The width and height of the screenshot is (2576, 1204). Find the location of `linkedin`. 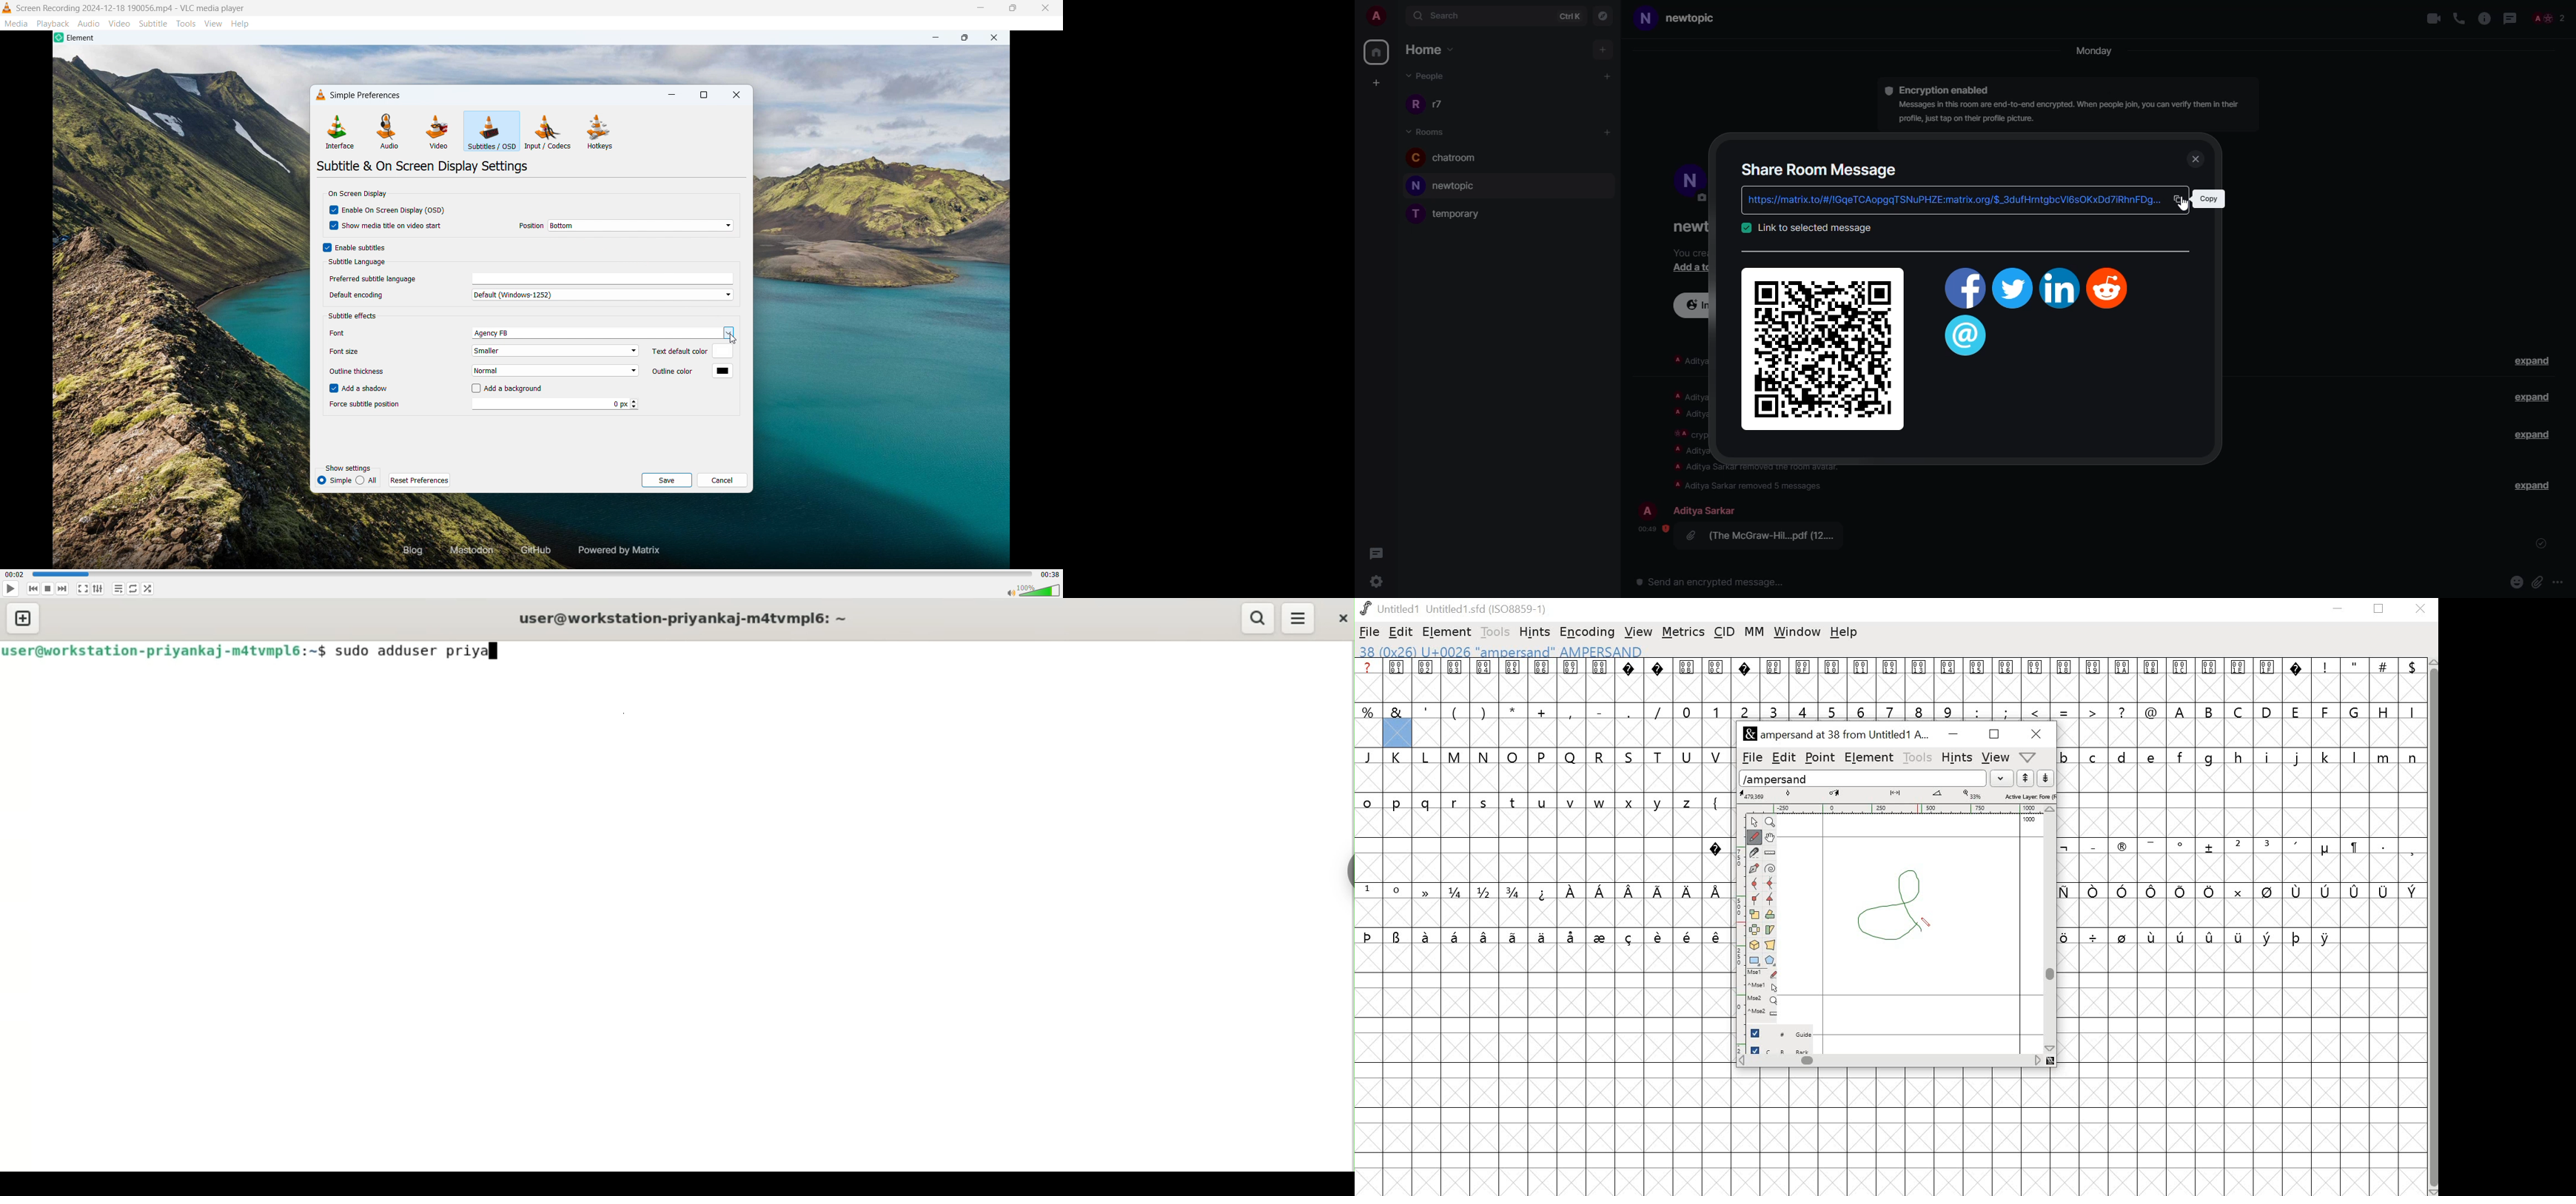

linkedin is located at coordinates (2058, 289).